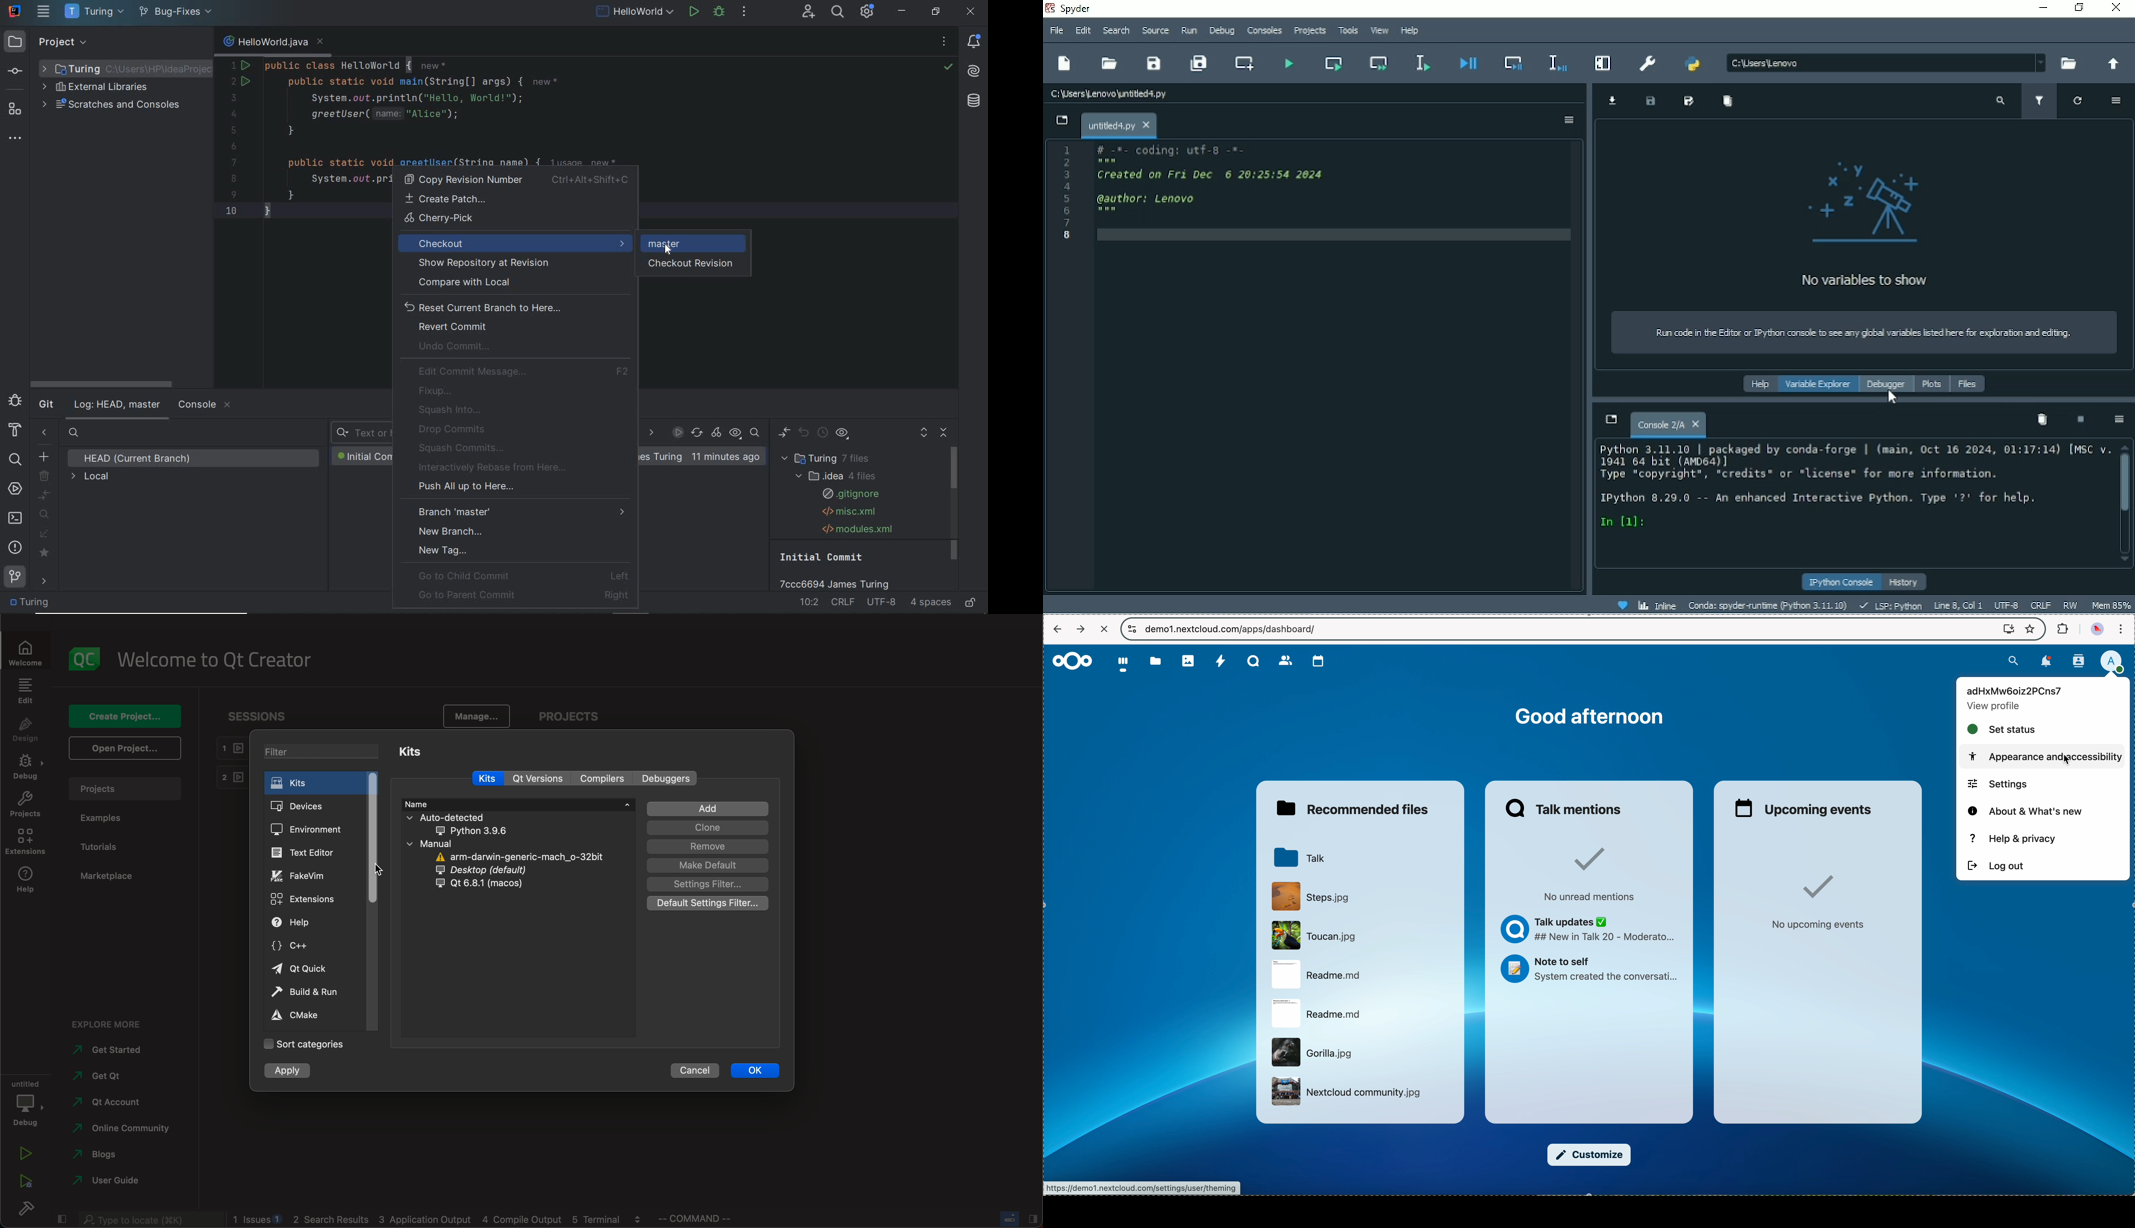 The image size is (2156, 1232). I want to click on compilers, so click(600, 778).